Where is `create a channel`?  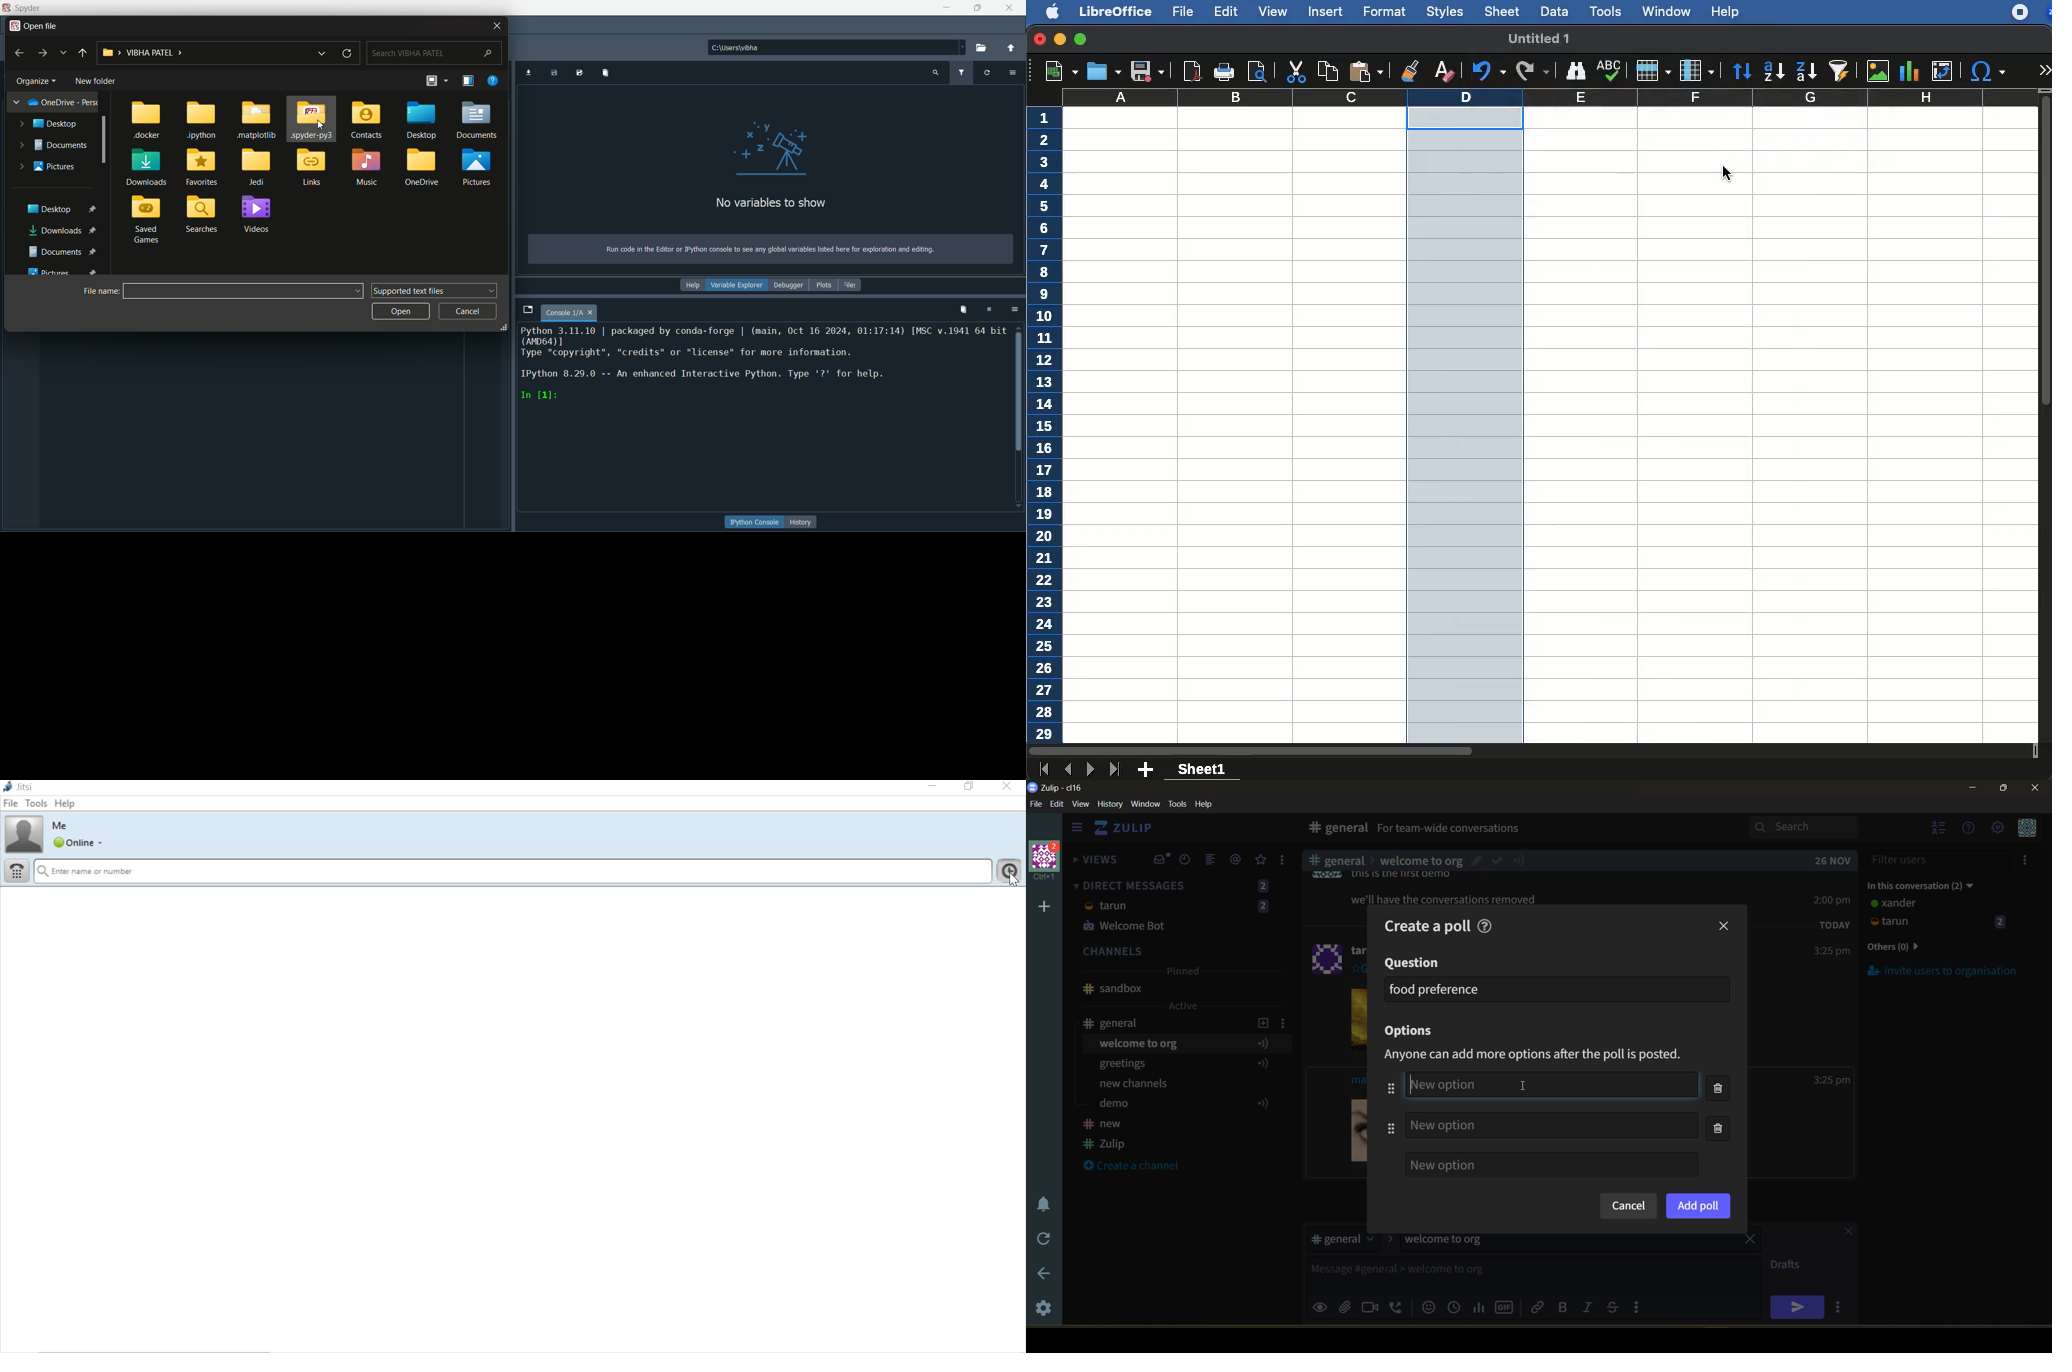 create a channel is located at coordinates (1138, 1167).